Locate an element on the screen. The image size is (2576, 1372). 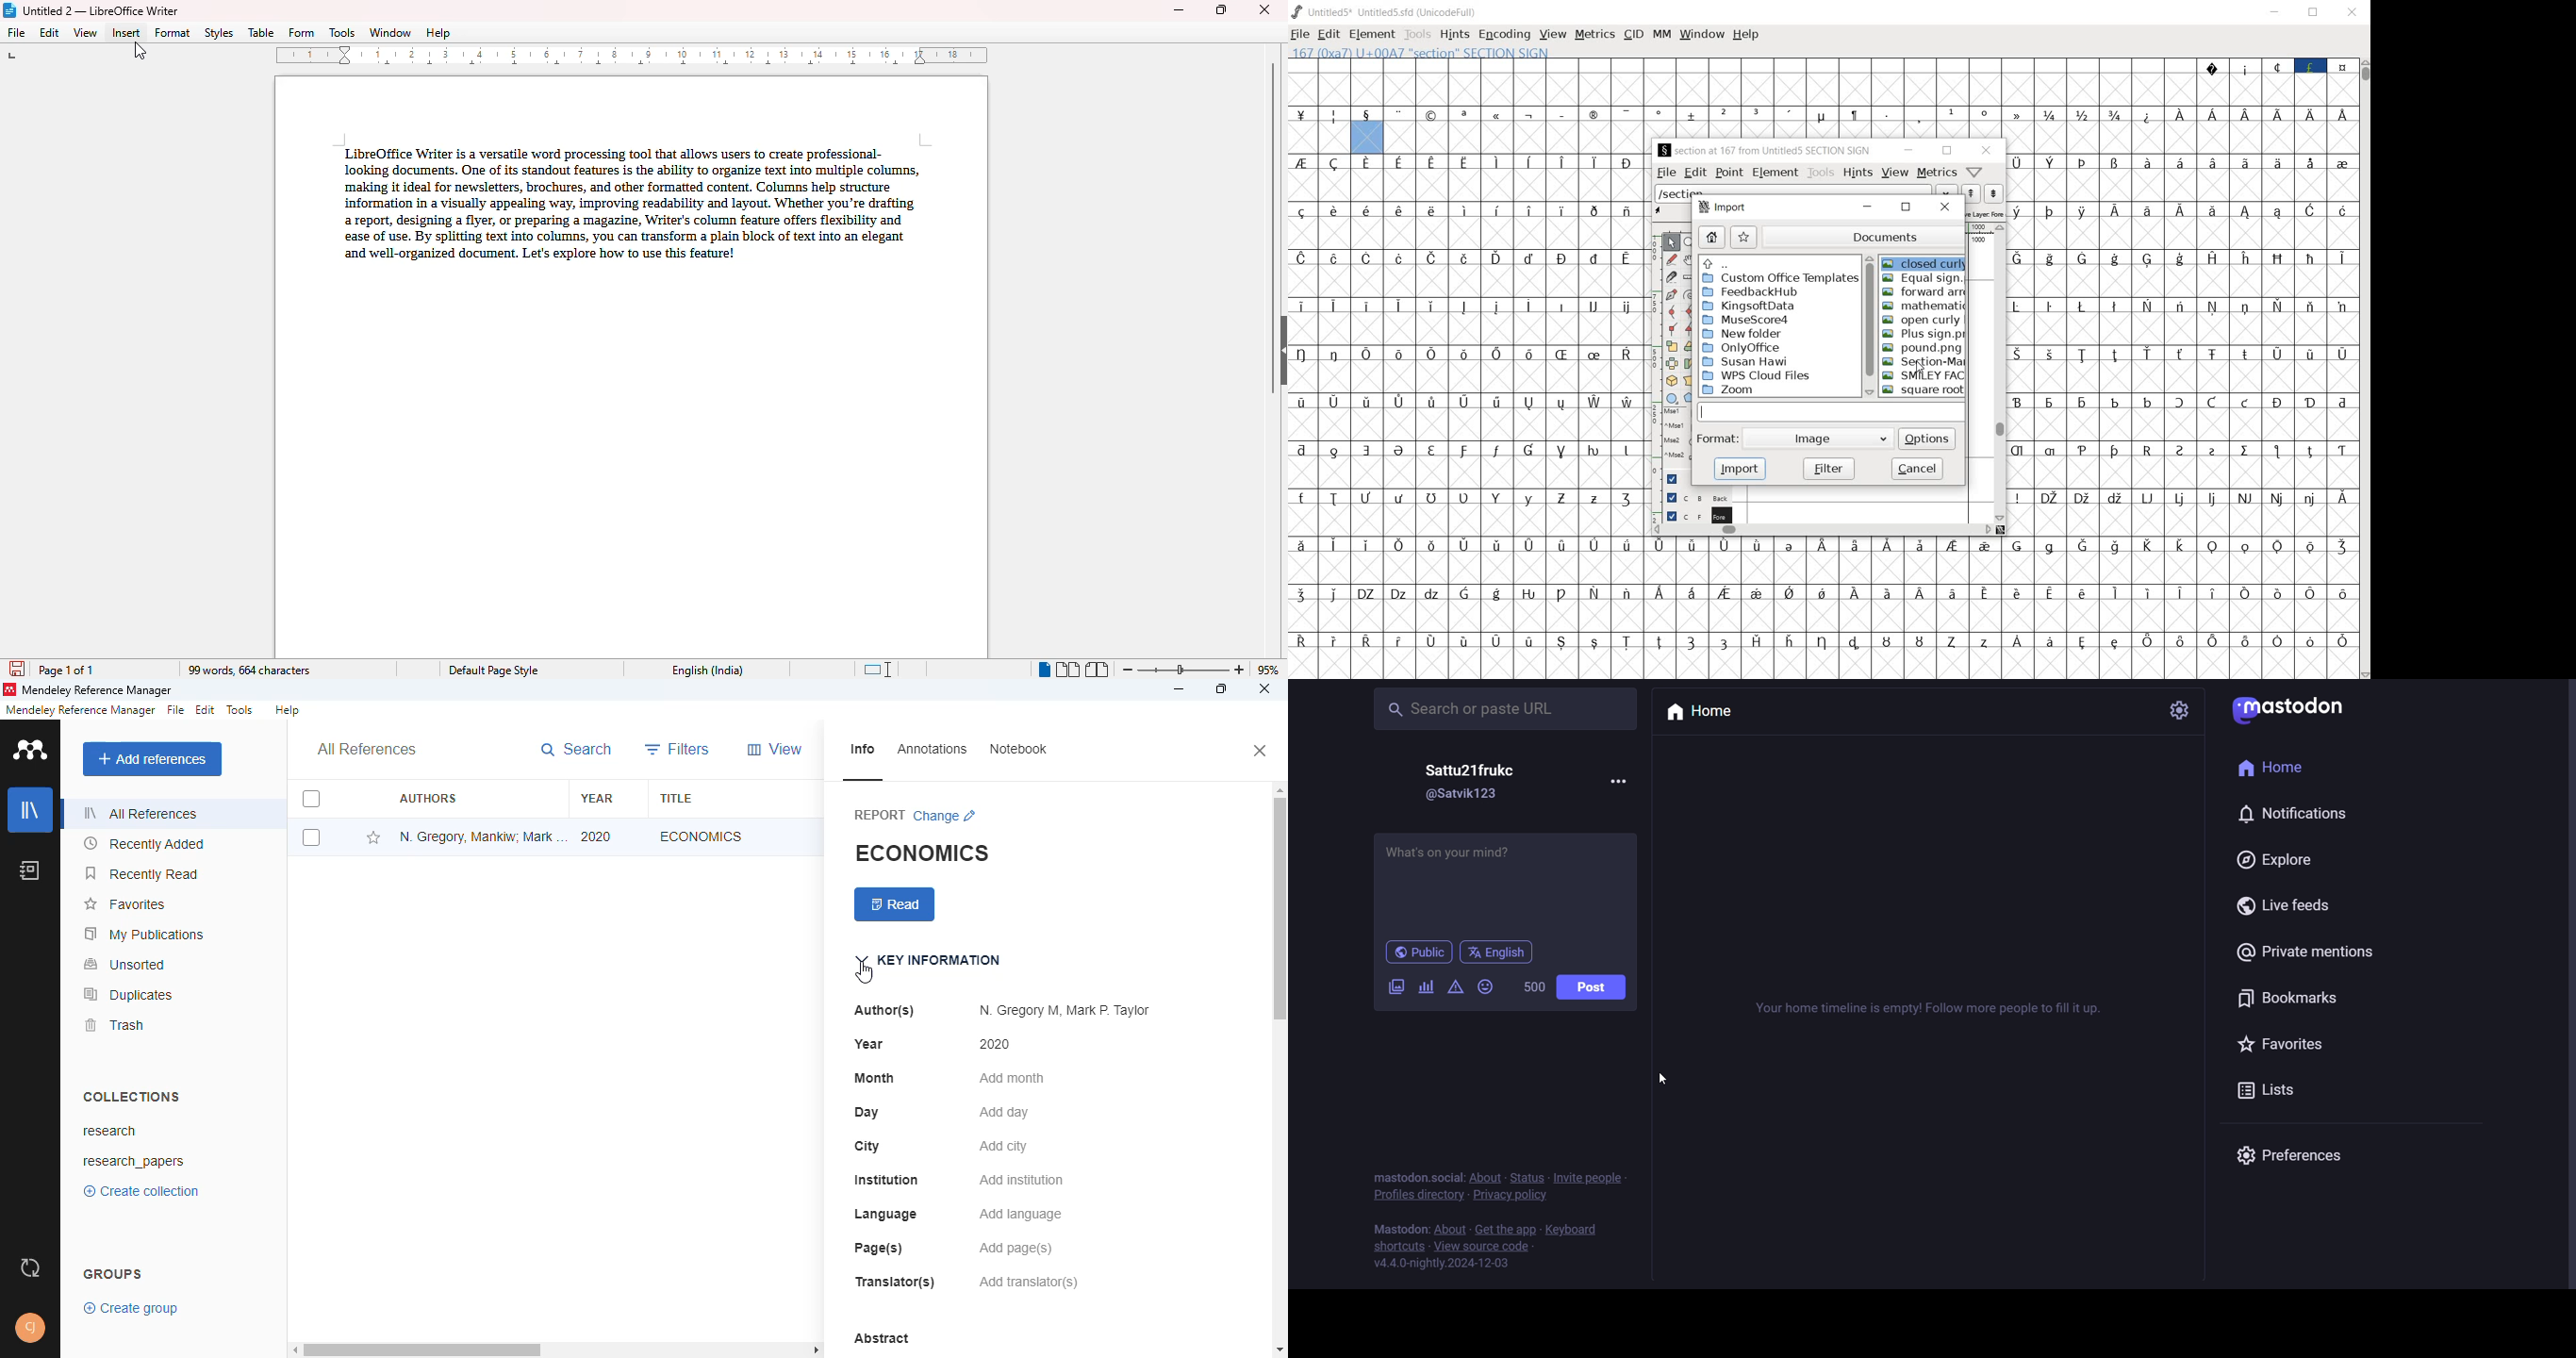
seetting is located at coordinates (2177, 711).